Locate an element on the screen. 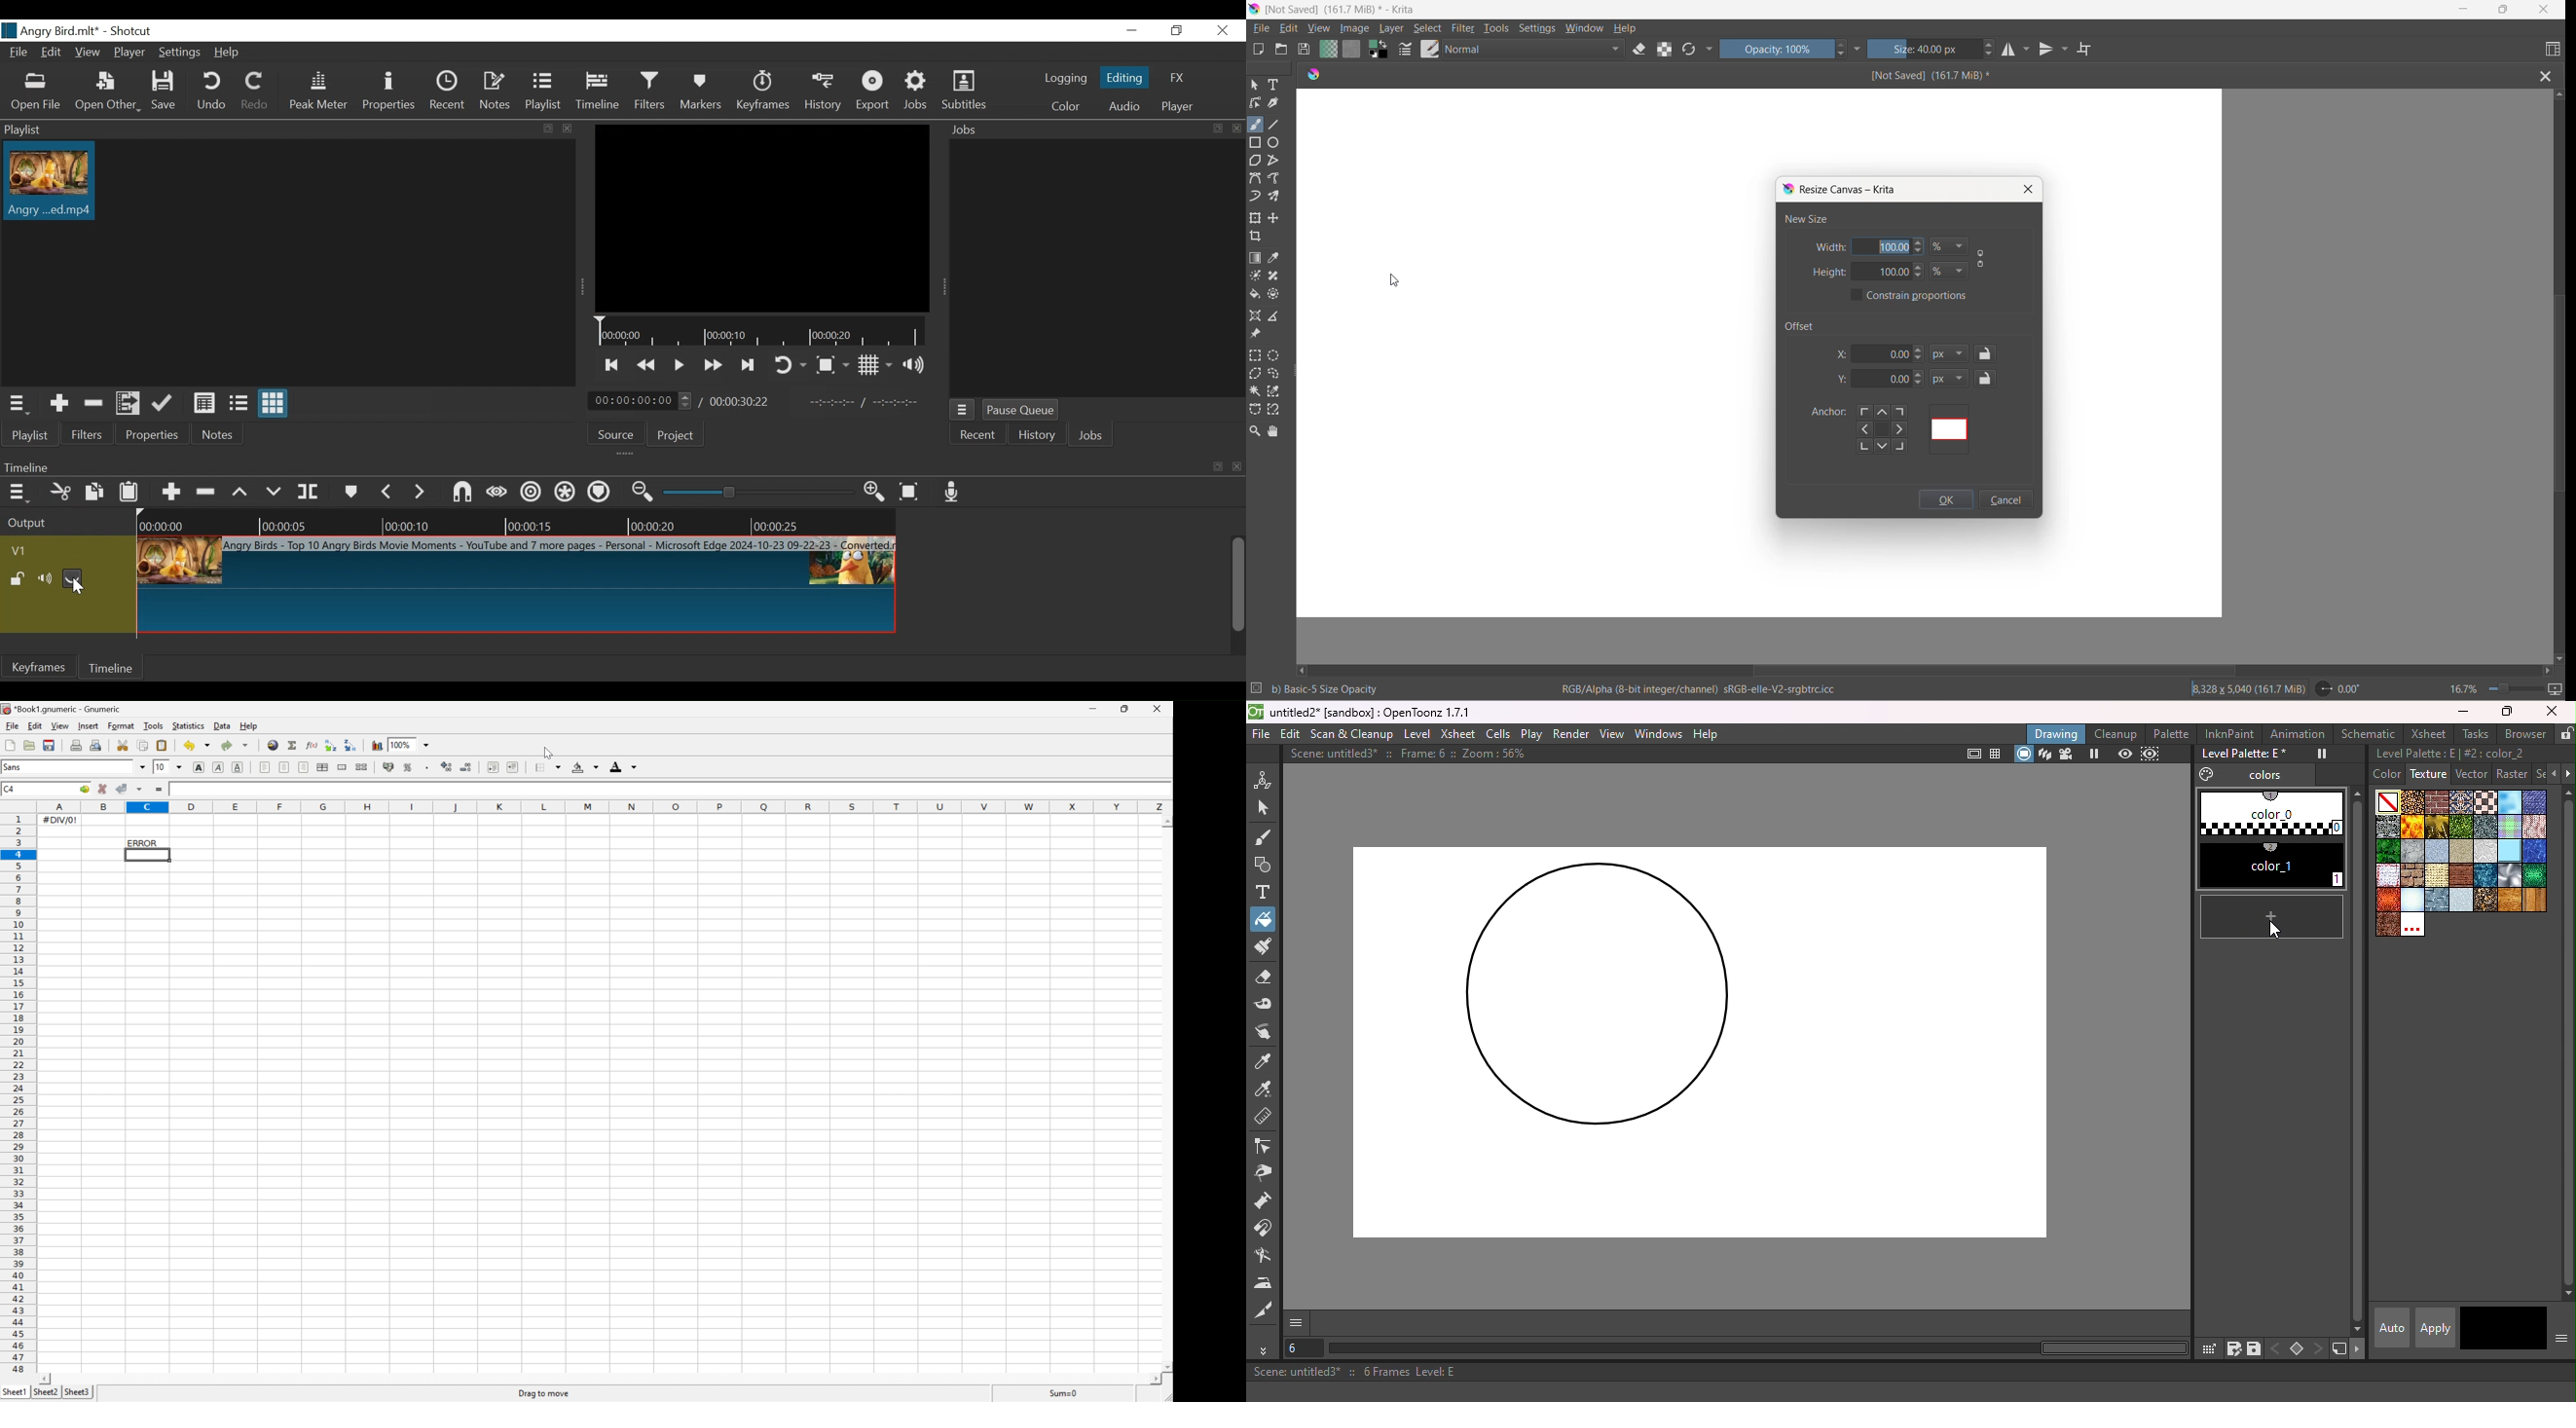 The width and height of the screenshot is (2576, 1428). ok is located at coordinates (1946, 502).